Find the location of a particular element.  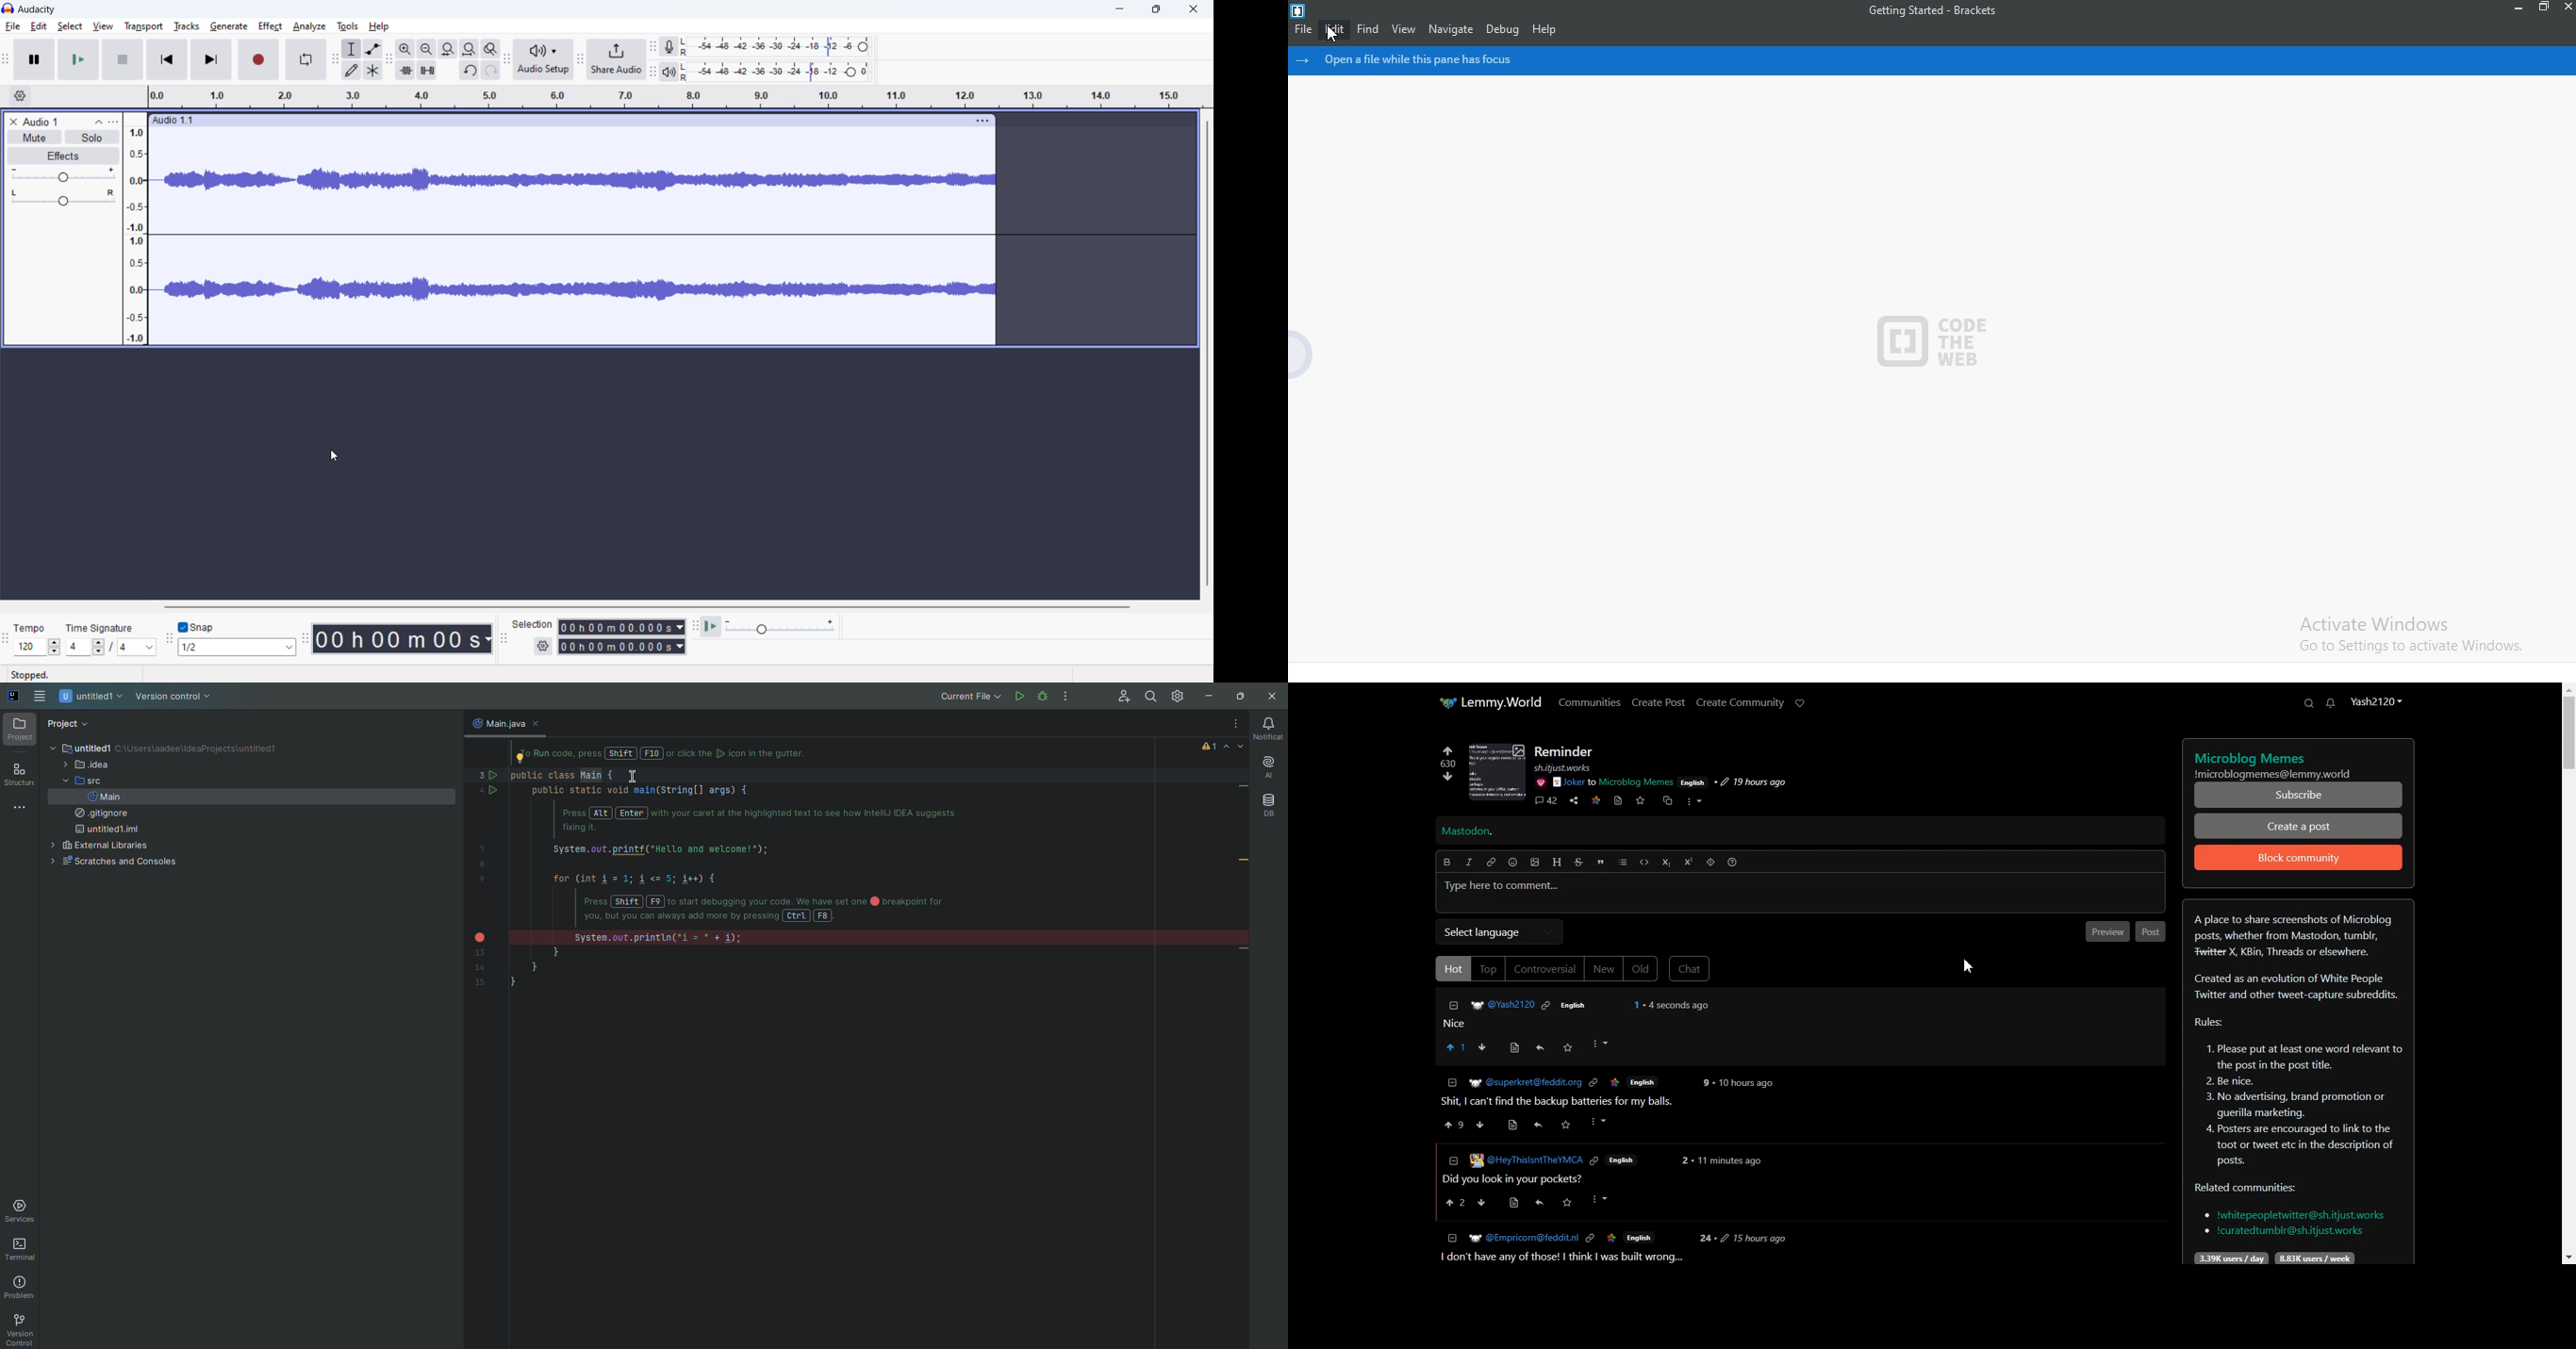

Tempo is located at coordinates (37, 624).